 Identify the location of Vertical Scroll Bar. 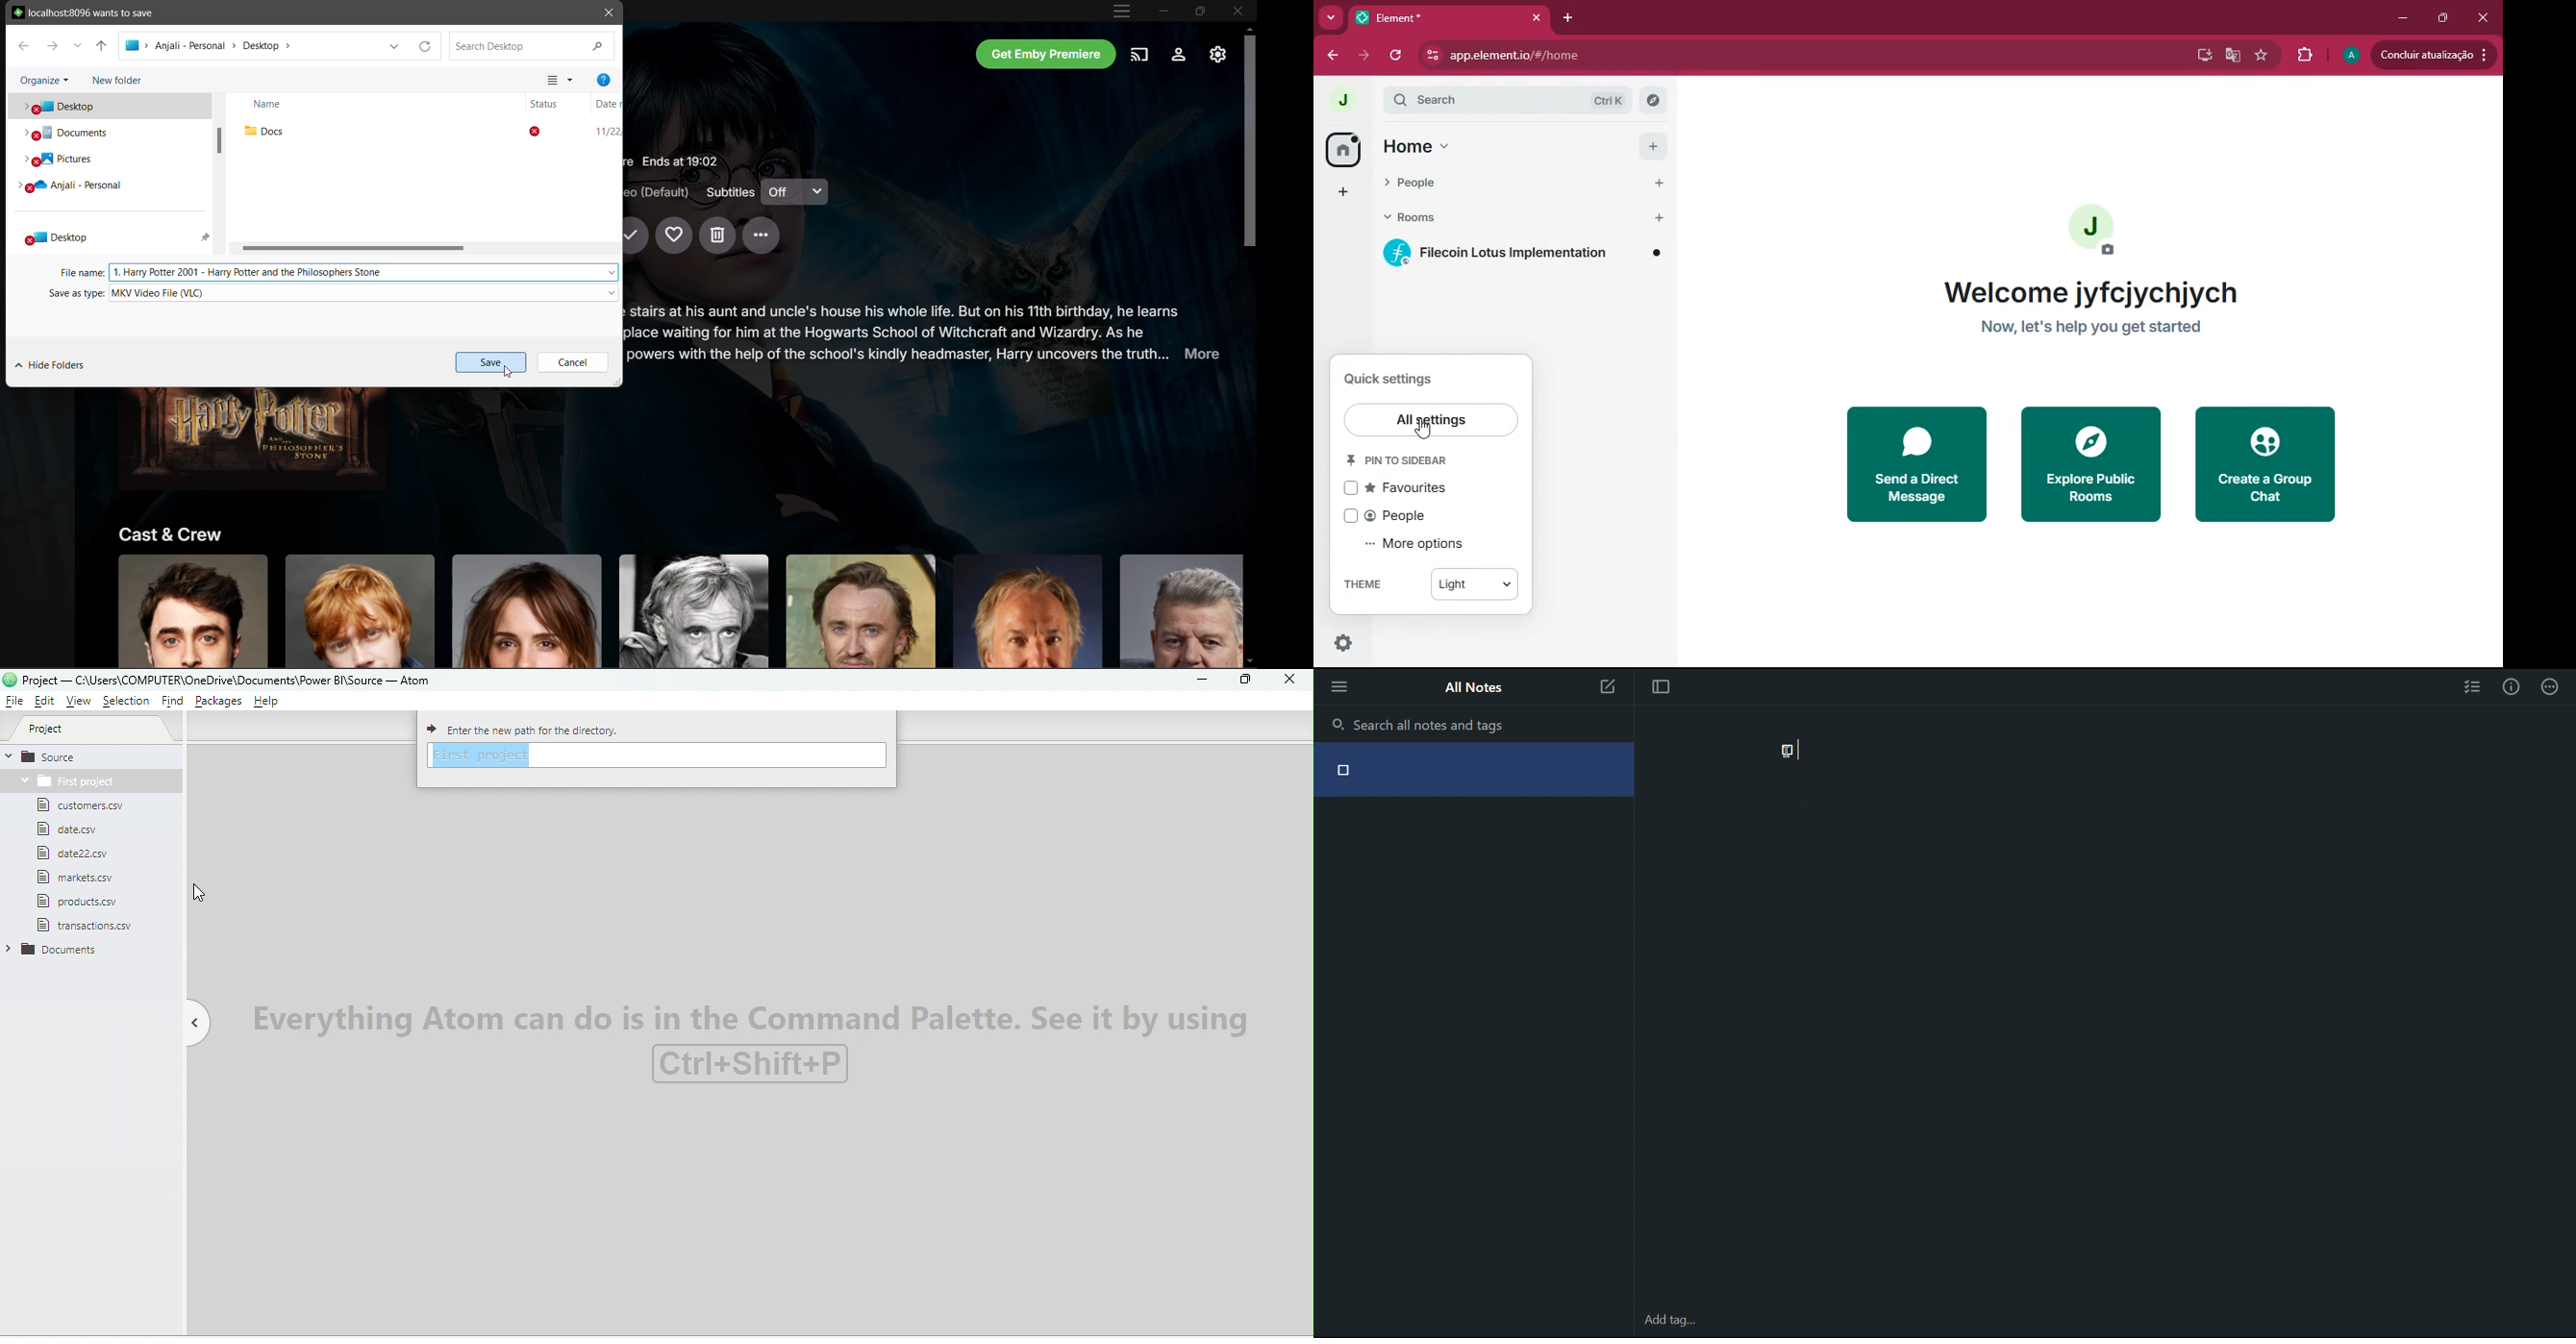
(1248, 346).